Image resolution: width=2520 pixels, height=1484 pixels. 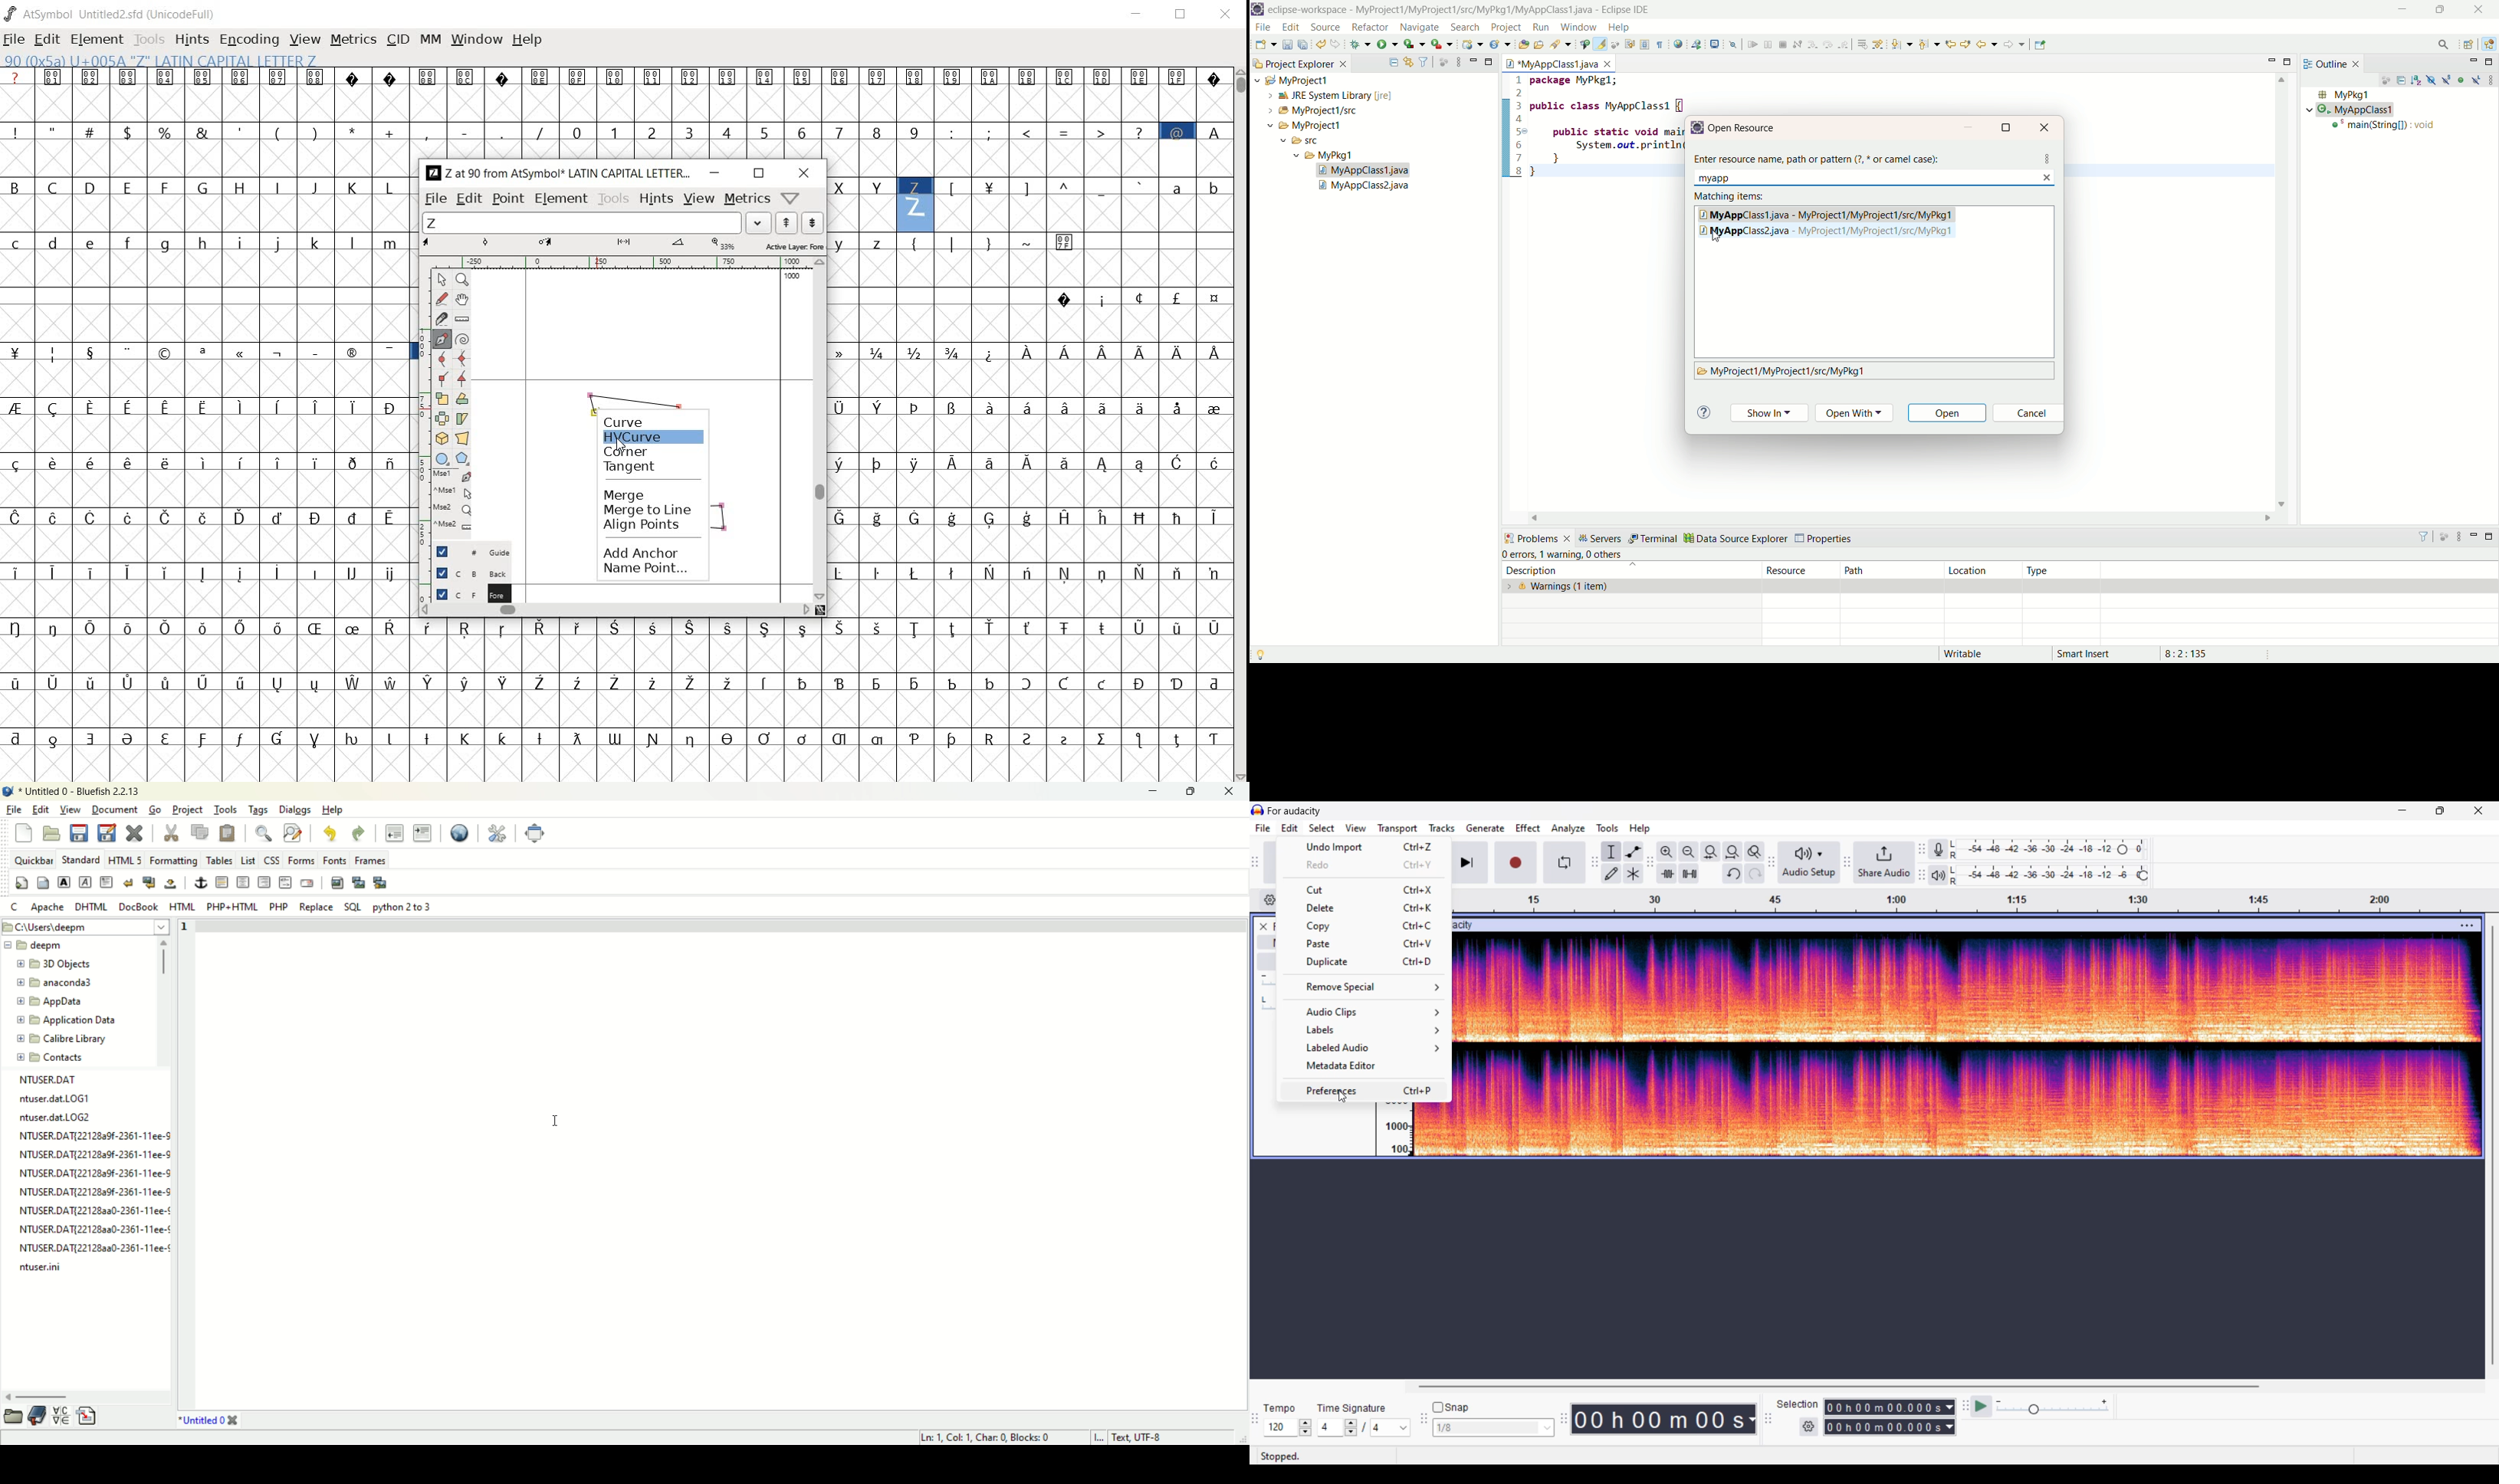 I want to click on Selection duration measurement, so click(x=1950, y=1418).